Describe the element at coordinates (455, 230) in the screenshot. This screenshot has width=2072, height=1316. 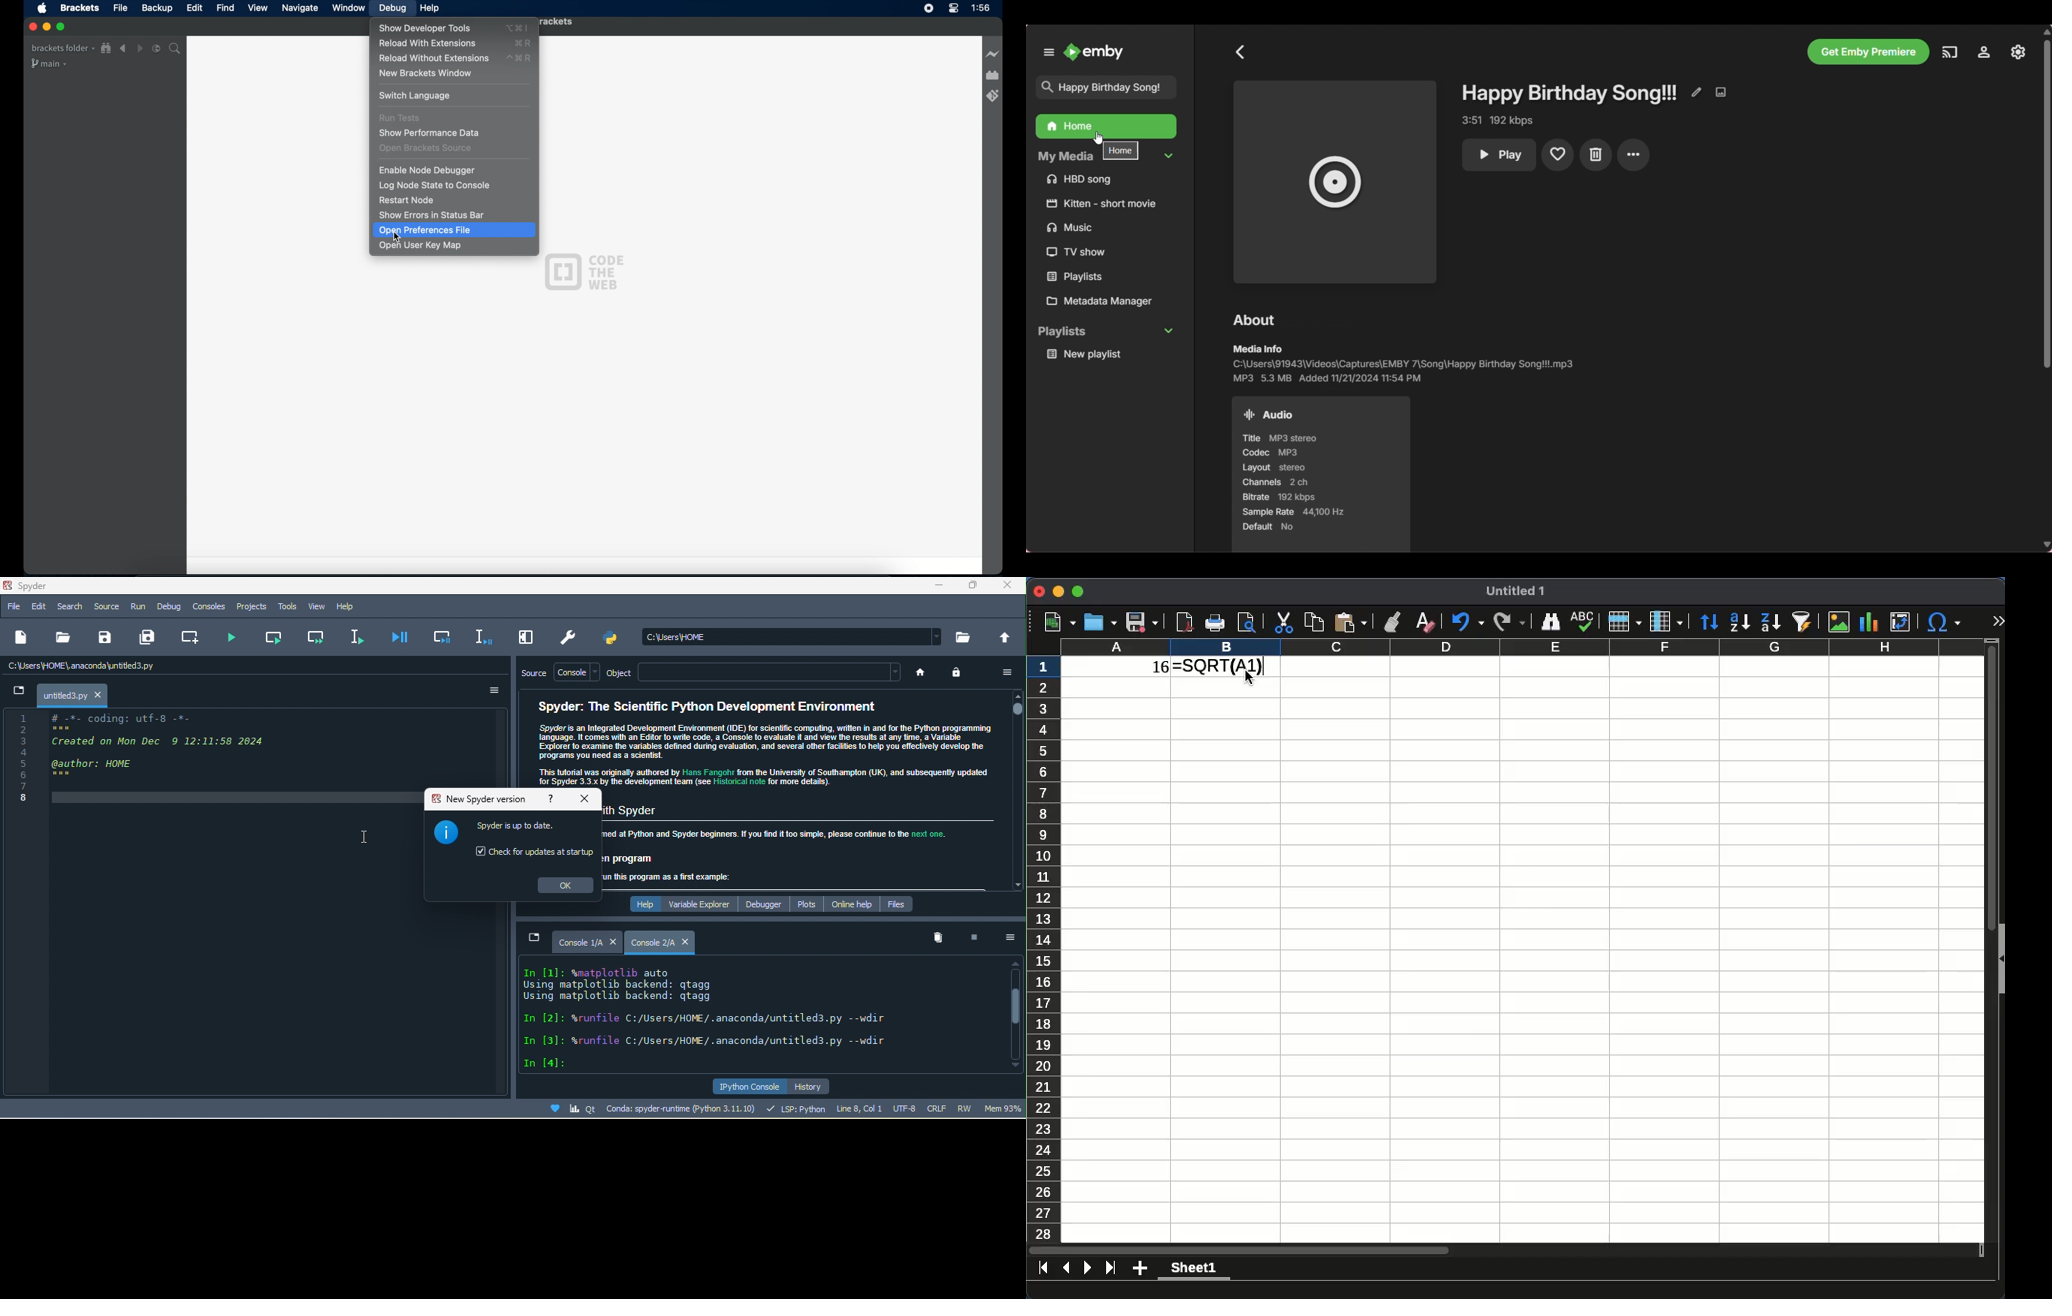
I see `open preferences file` at that location.